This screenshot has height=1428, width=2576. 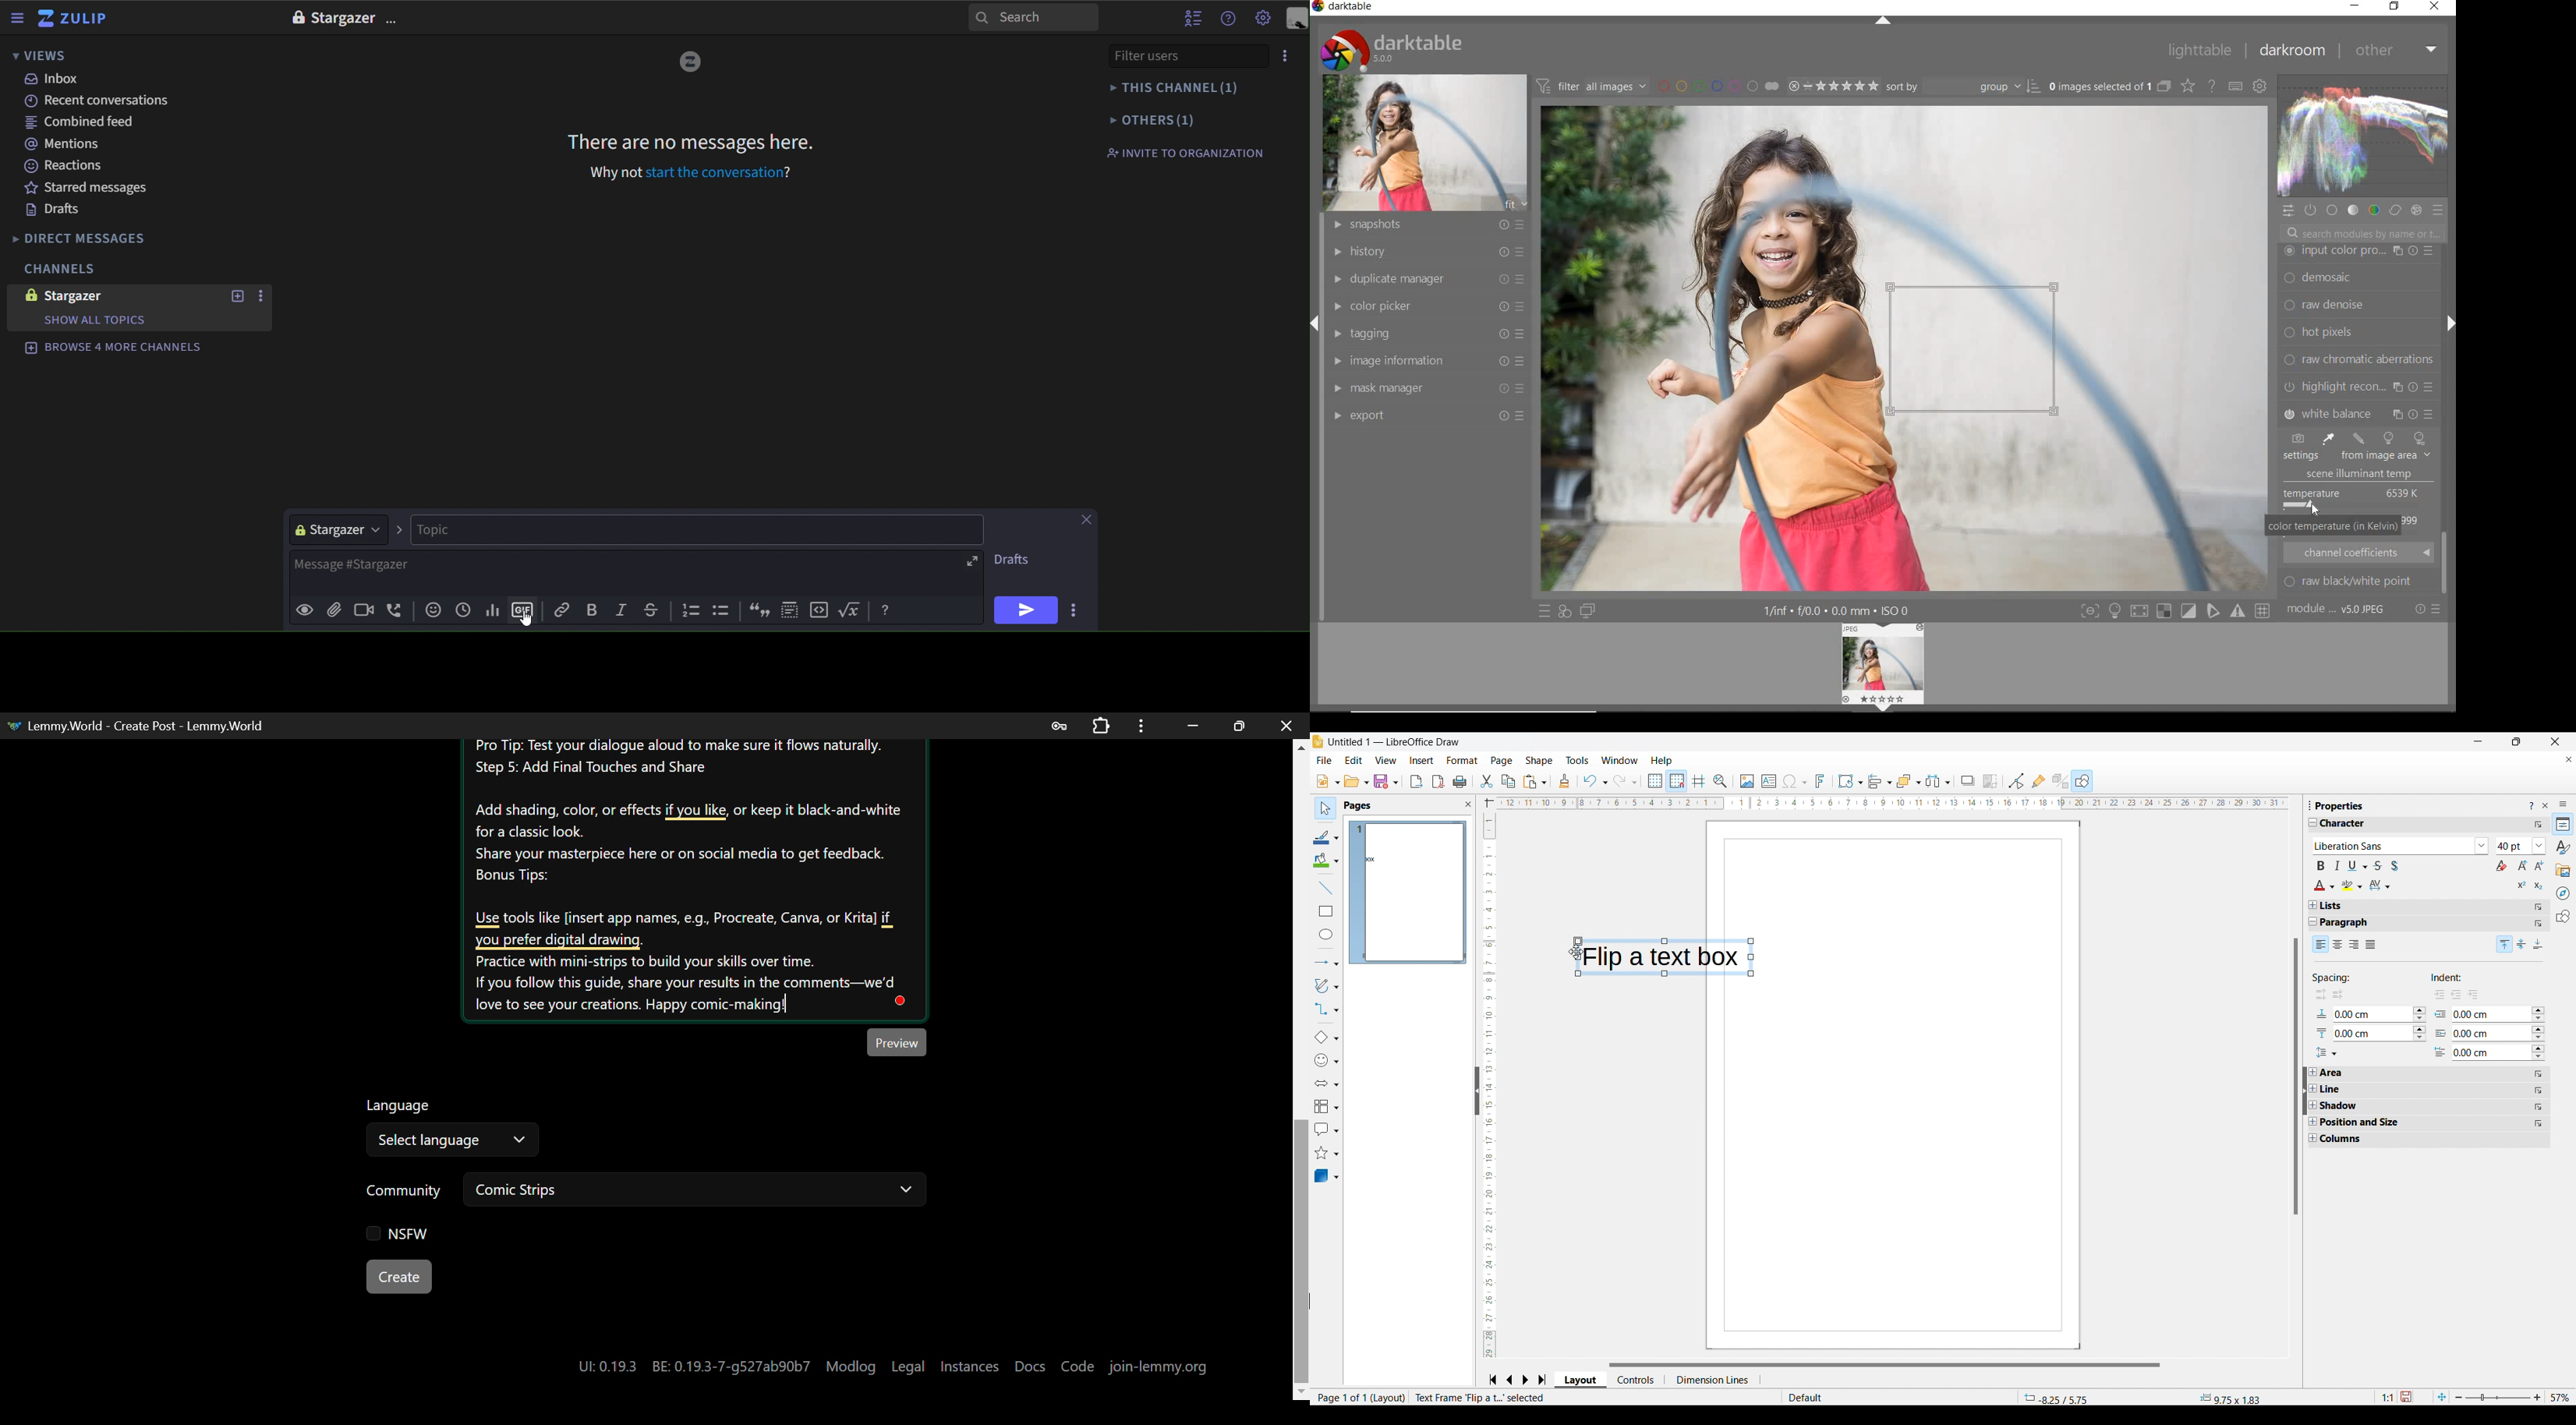 What do you see at coordinates (2082, 781) in the screenshot?
I see `Shapes, current selection` at bounding box center [2082, 781].